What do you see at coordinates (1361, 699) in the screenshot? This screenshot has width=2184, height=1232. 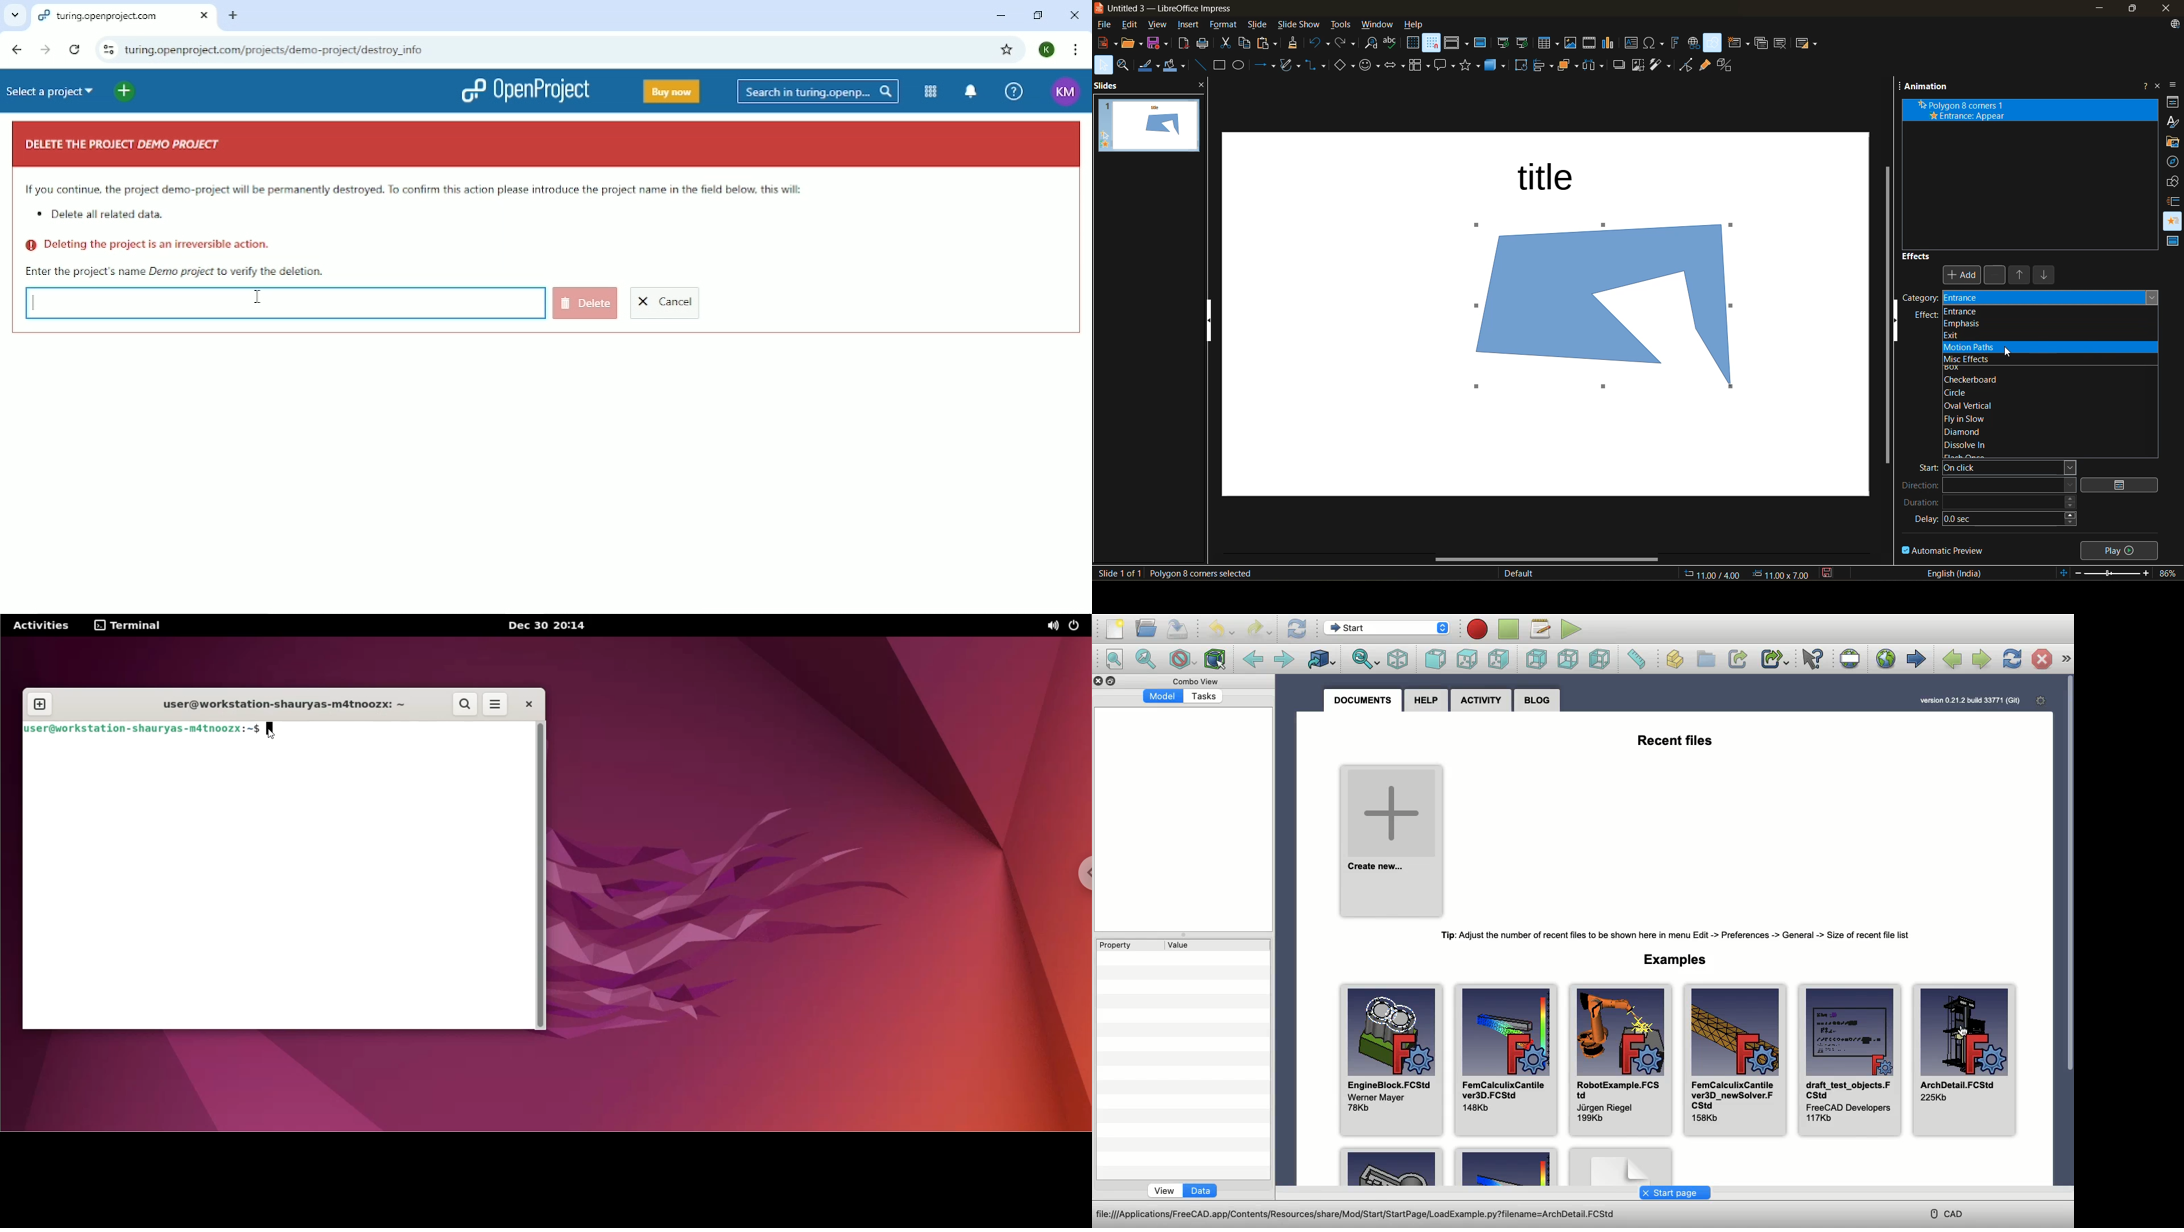 I see `Documents` at bounding box center [1361, 699].